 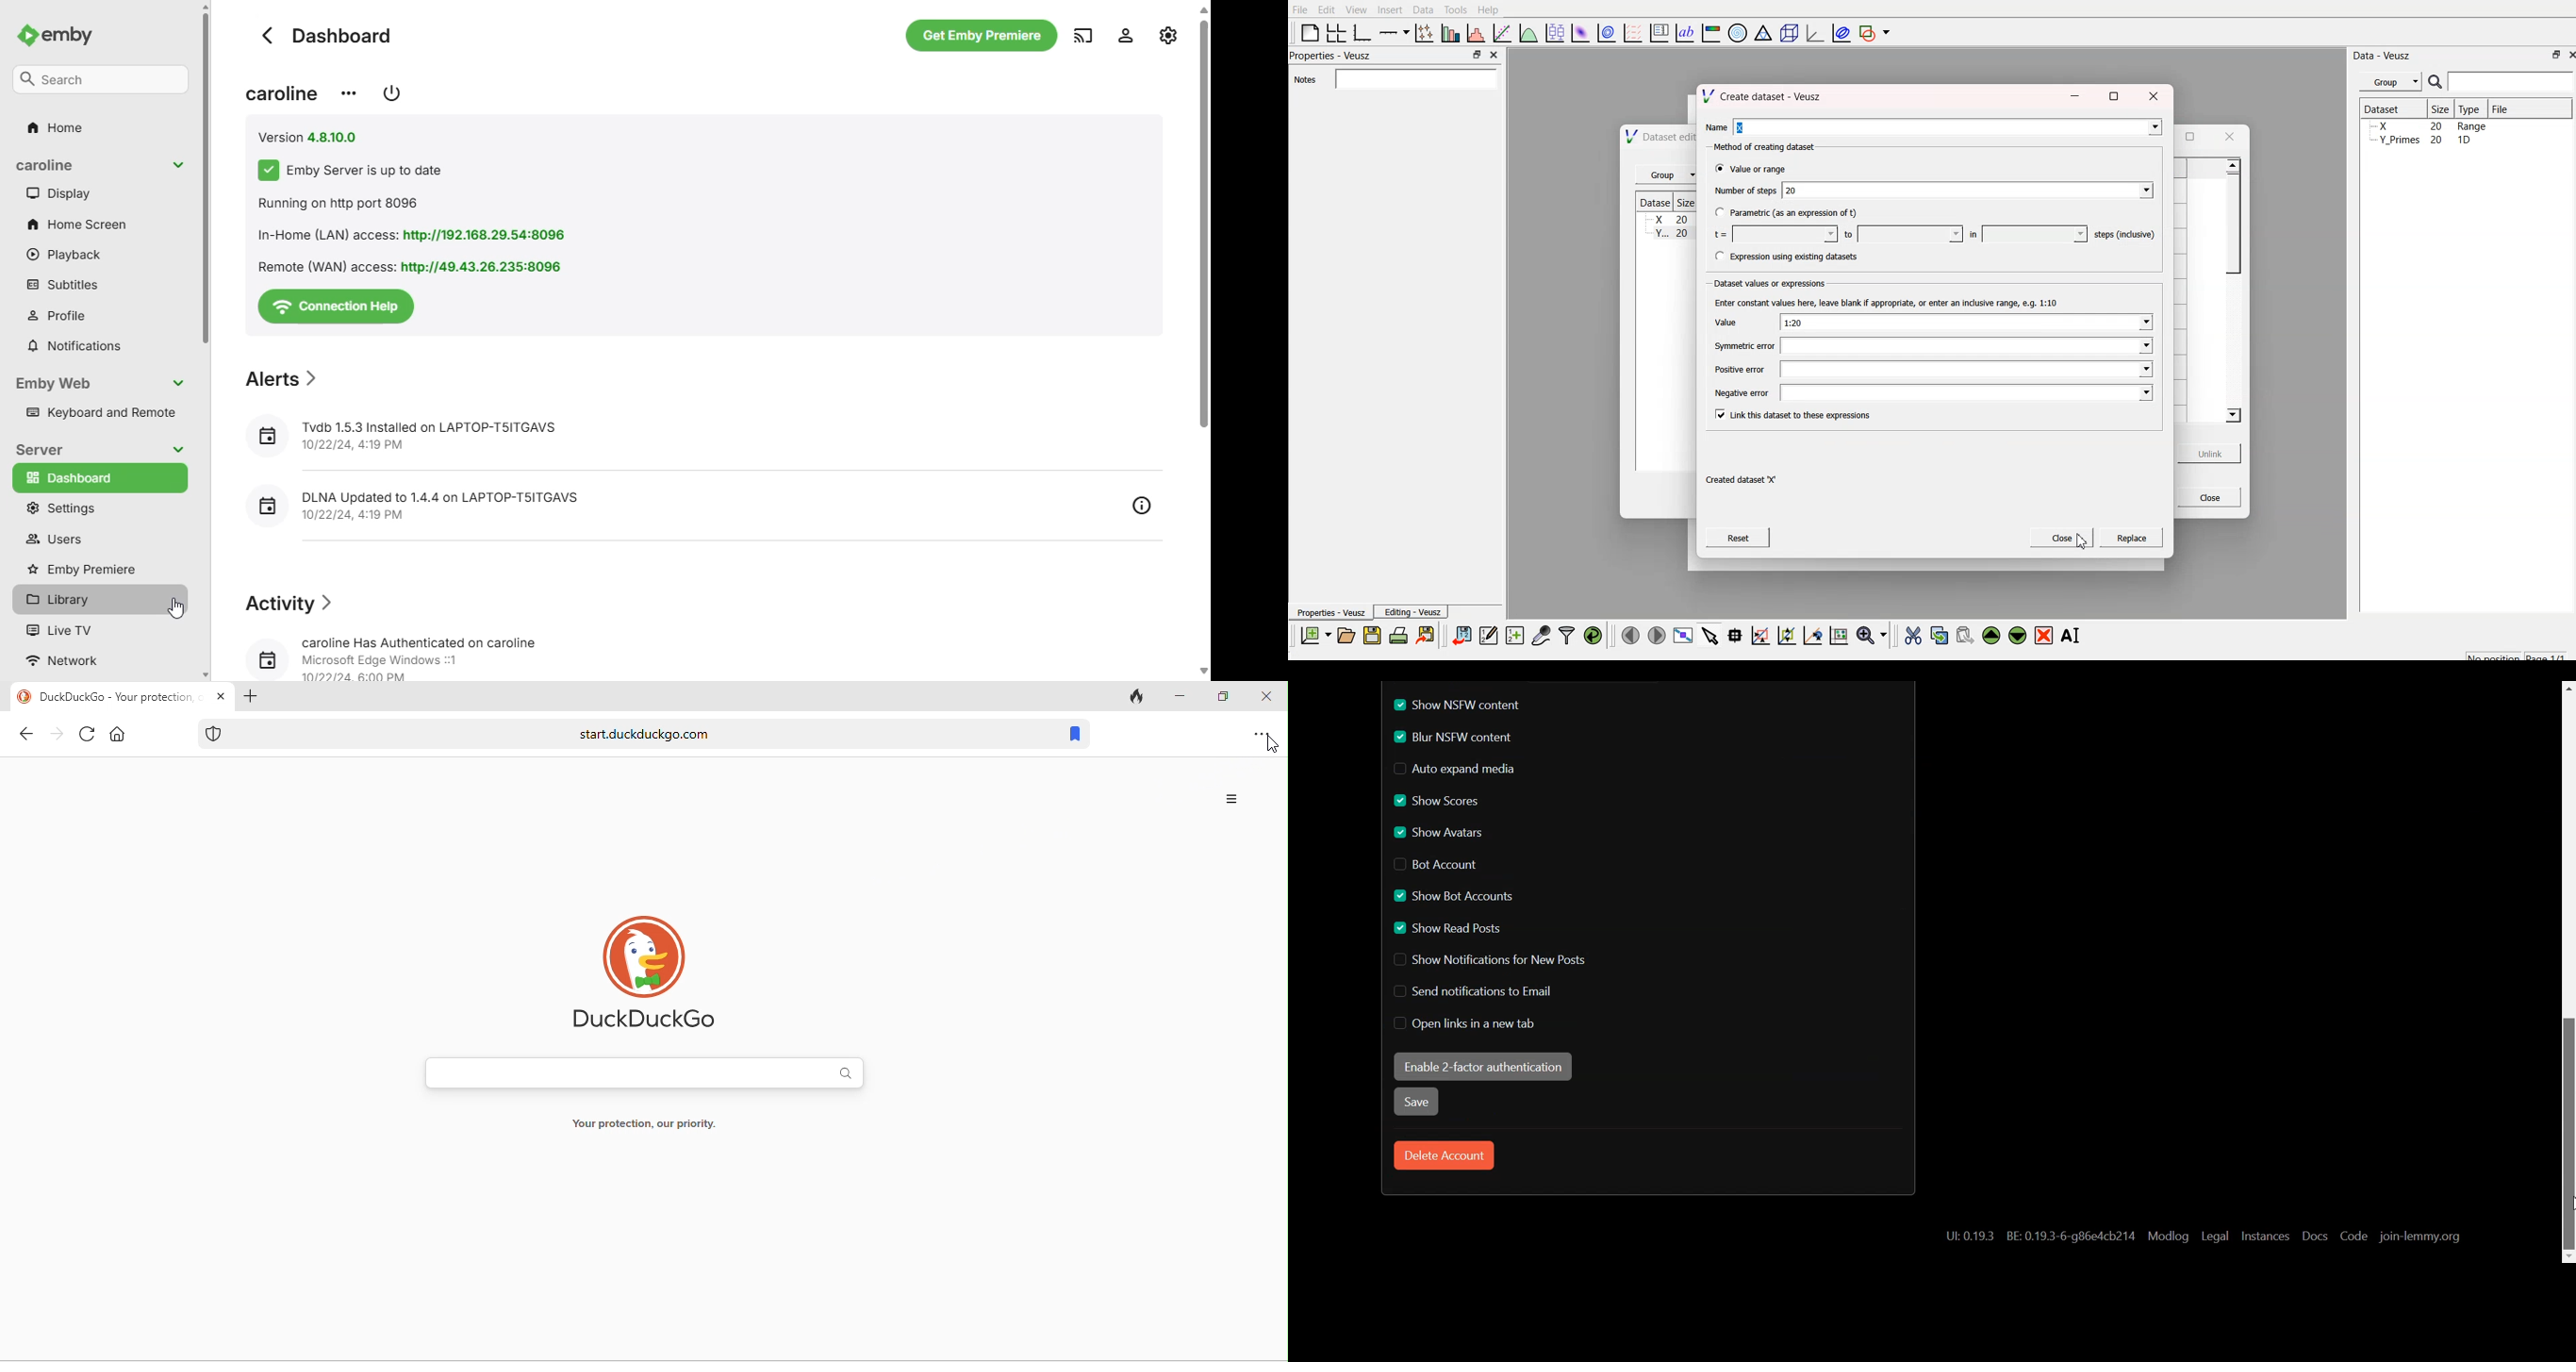 I want to click on Close, so click(x=2060, y=540).